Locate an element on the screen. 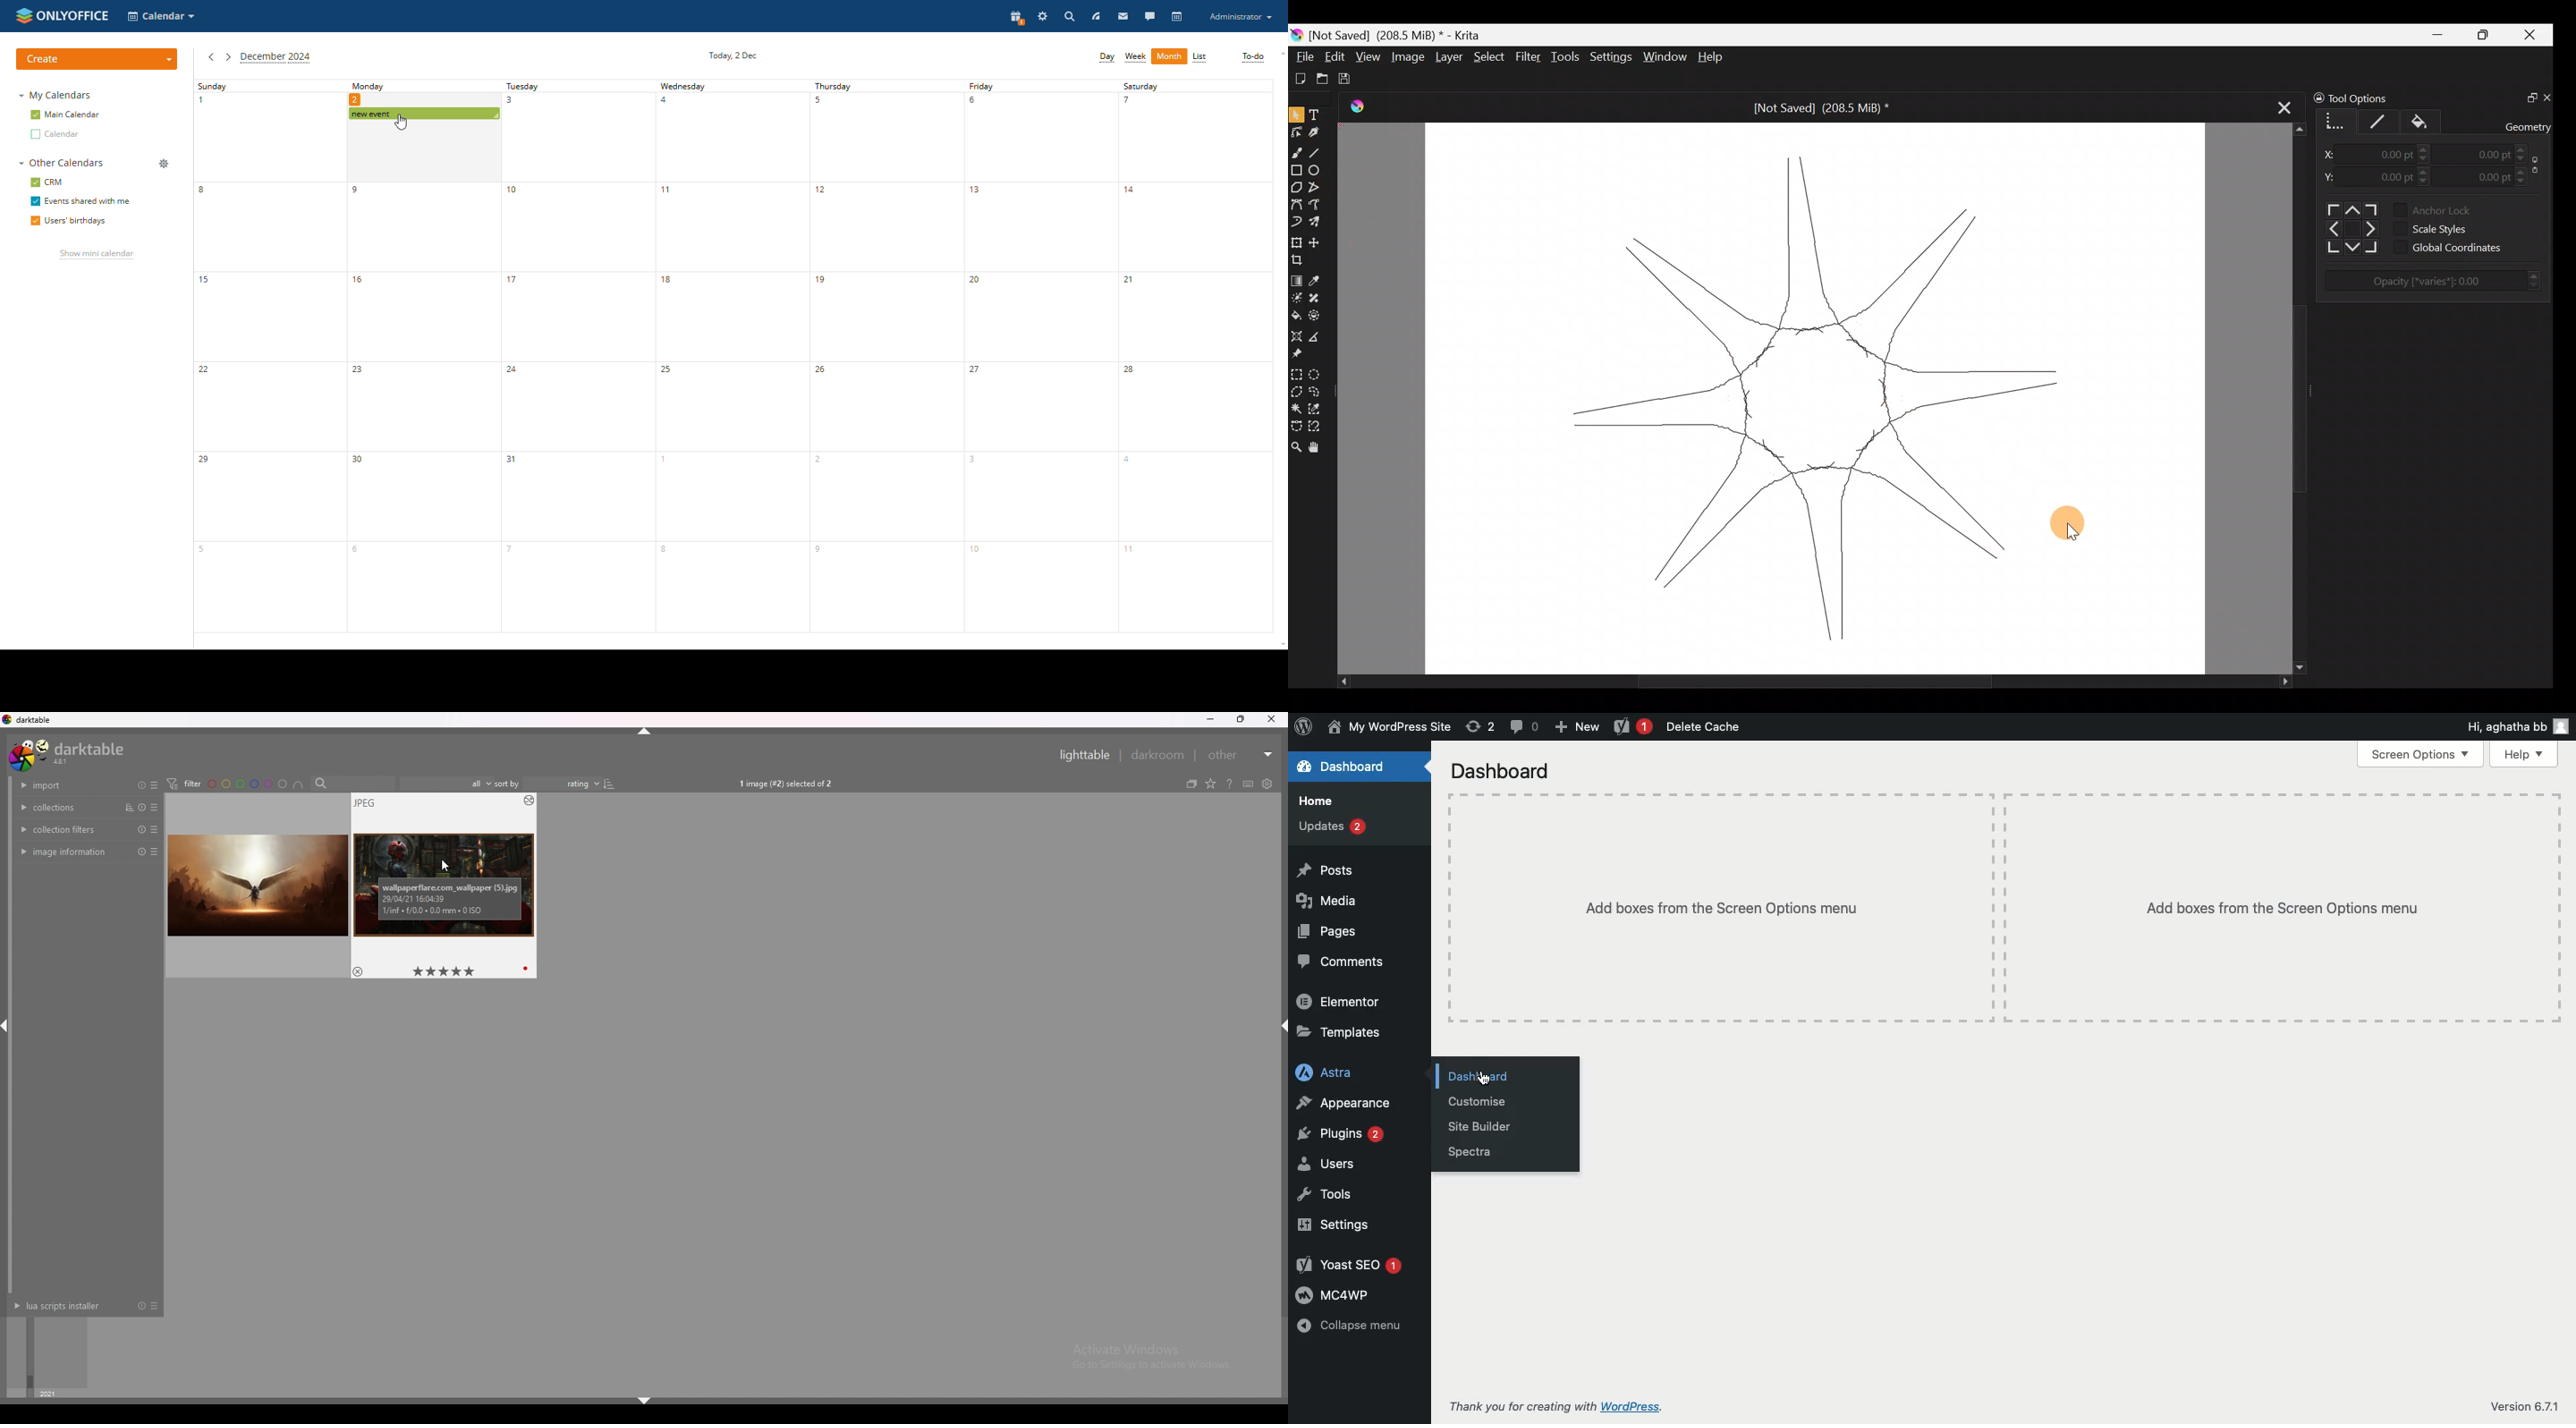 This screenshot has height=1428, width=2576. Ellipse is located at coordinates (1315, 170).